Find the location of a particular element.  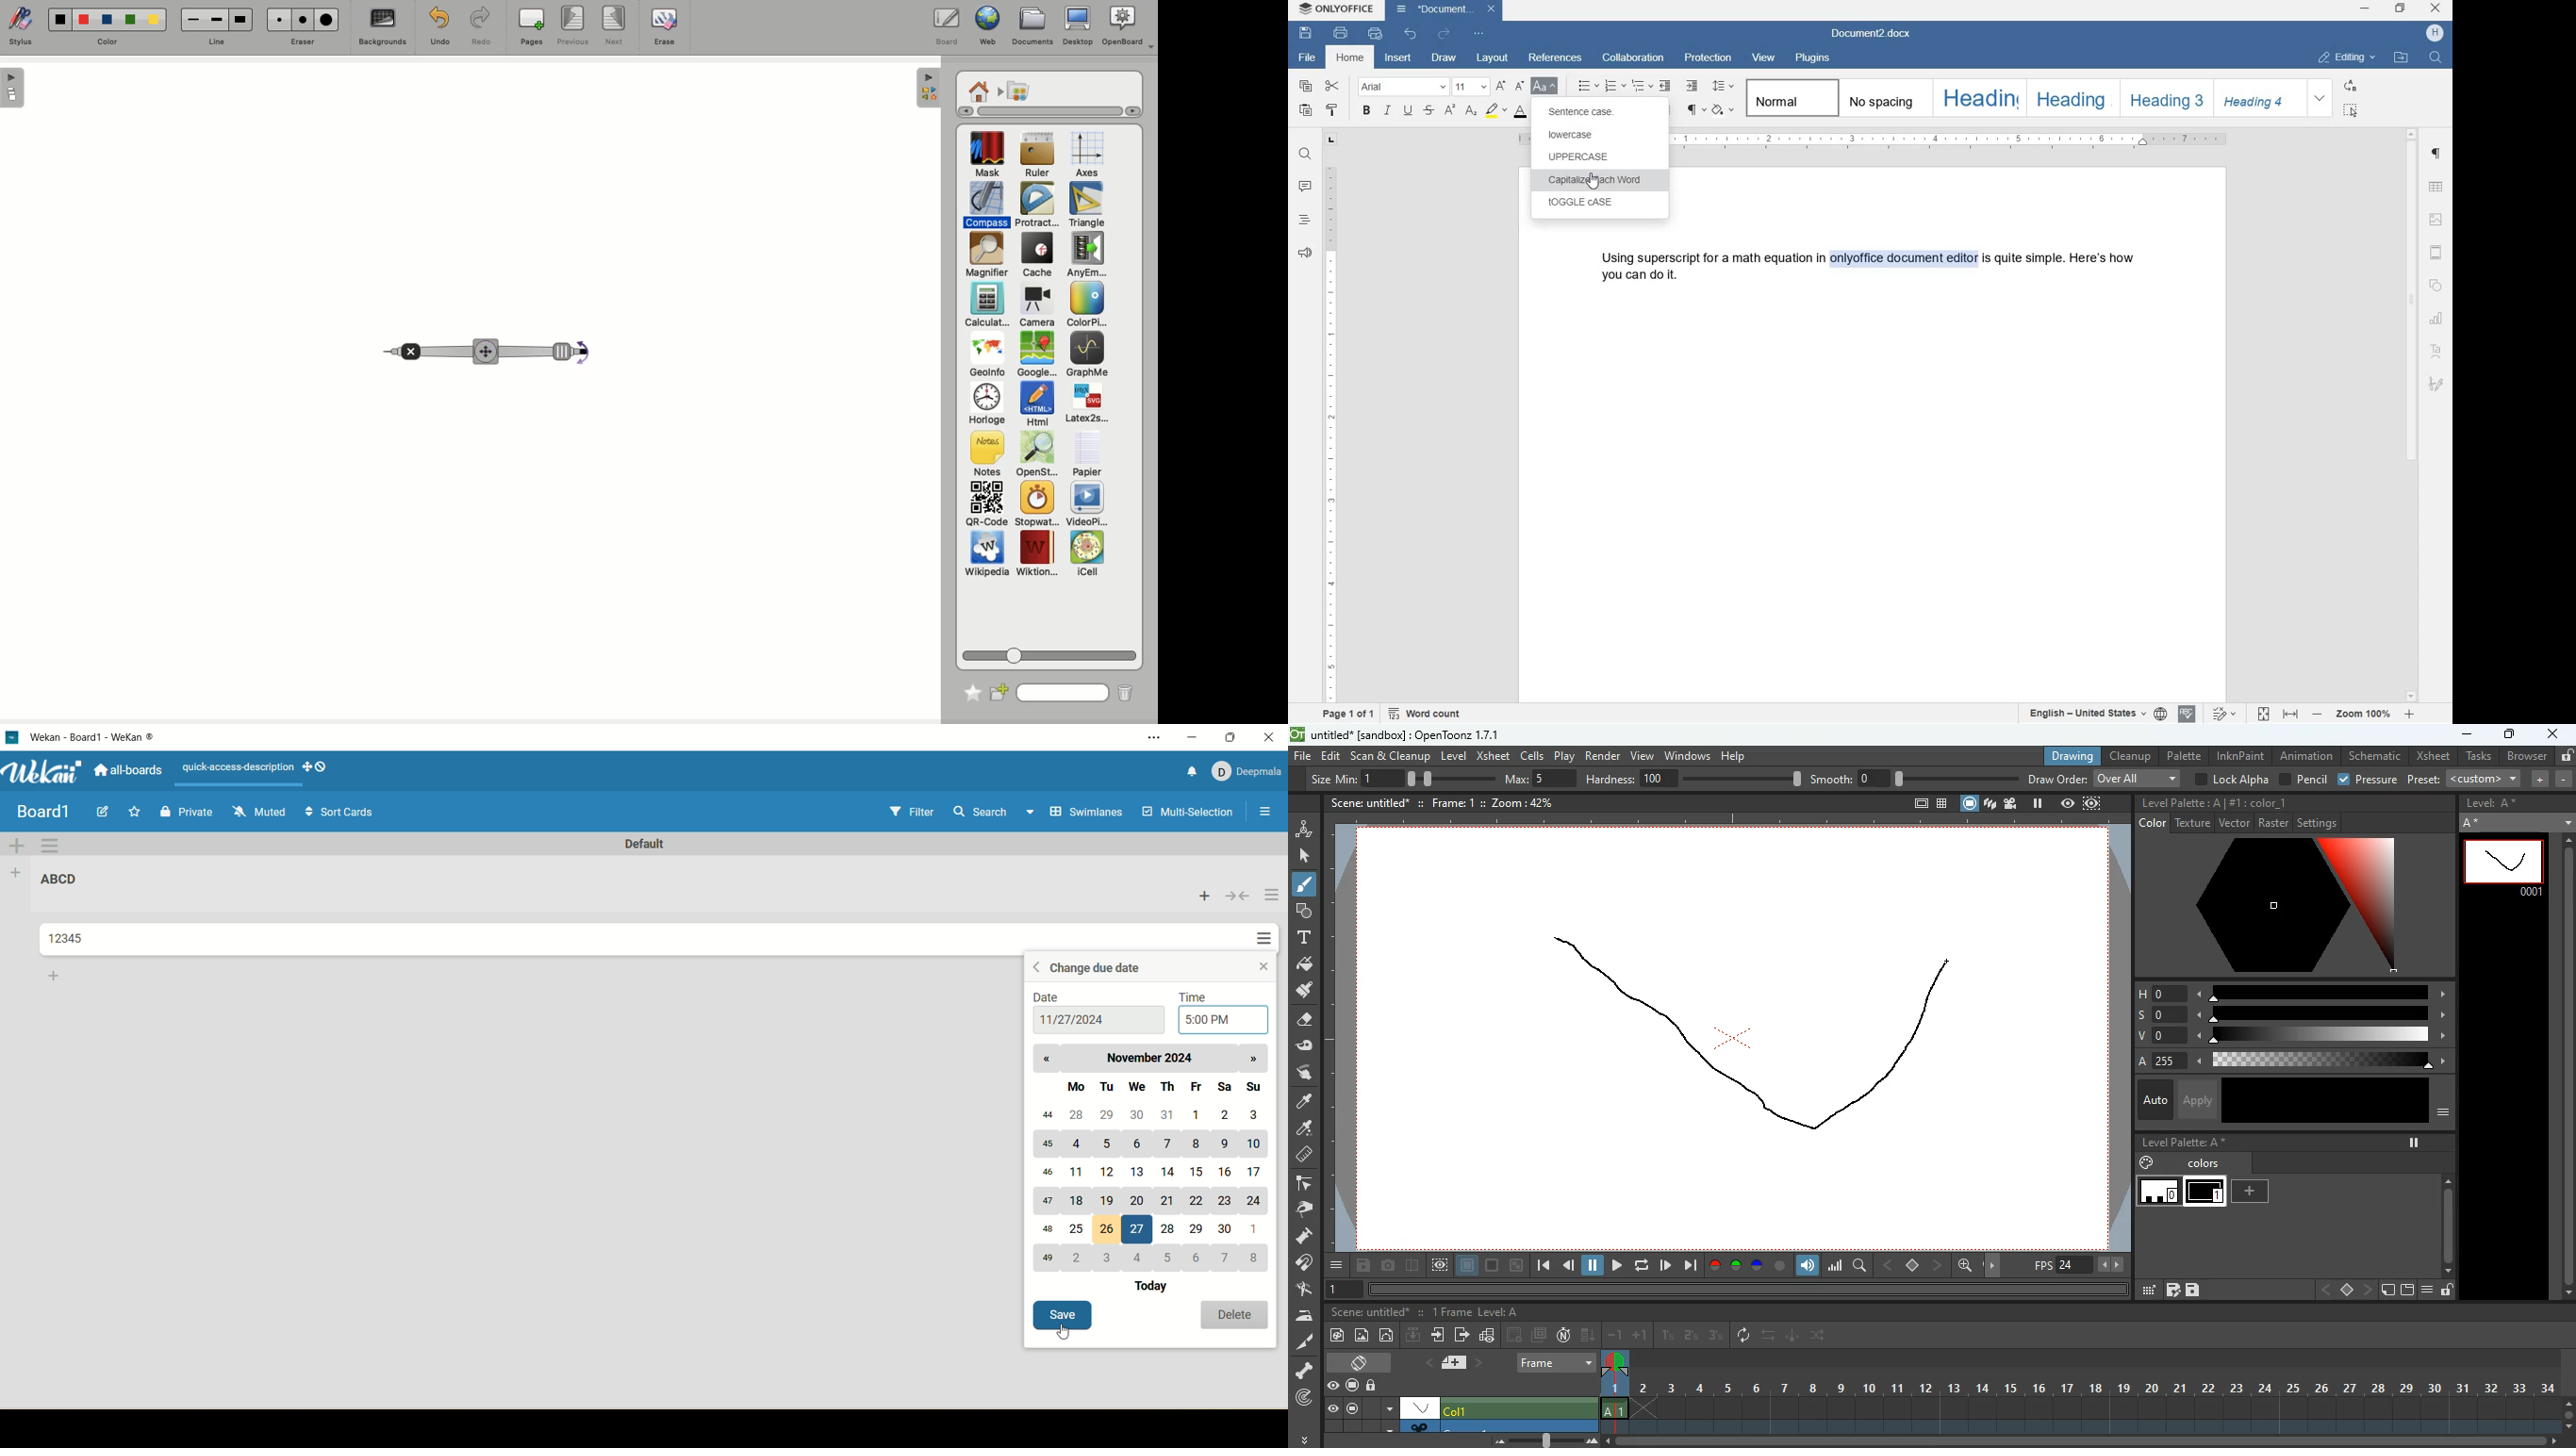

decrease indent is located at coordinates (1666, 87).